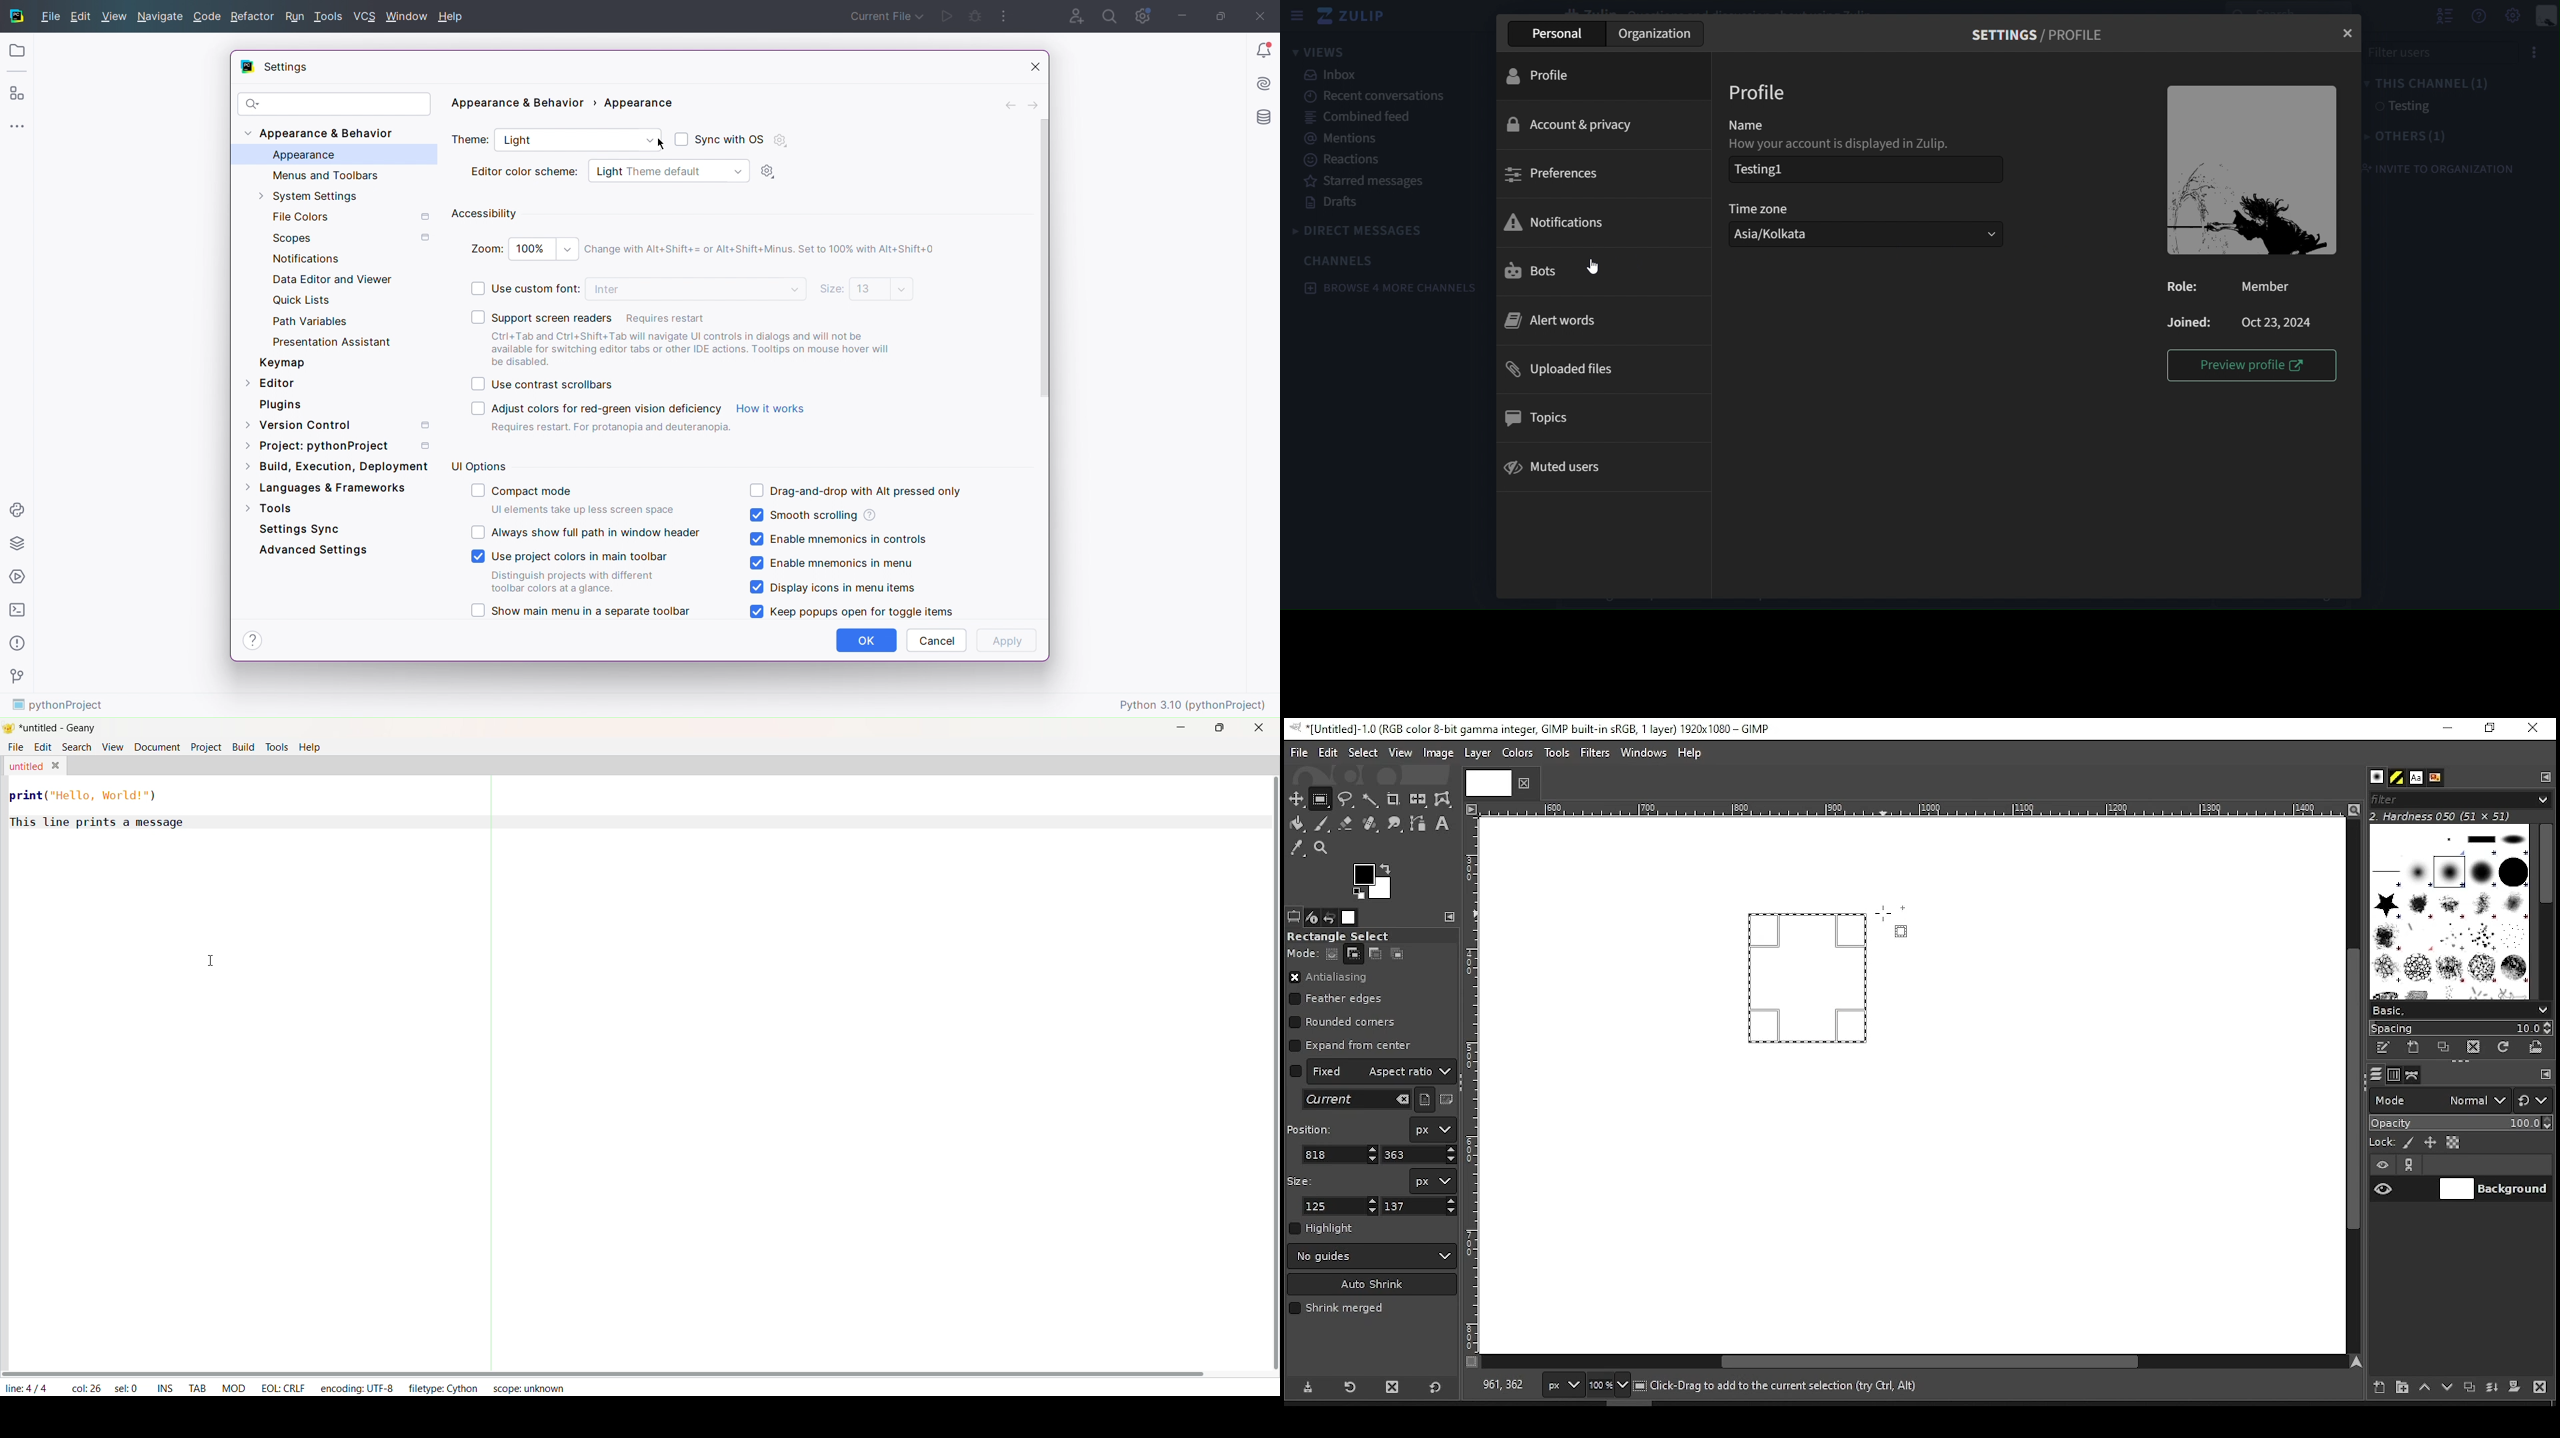 The height and width of the screenshot is (1456, 2576). What do you see at coordinates (1861, 209) in the screenshot?
I see `time zone` at bounding box center [1861, 209].